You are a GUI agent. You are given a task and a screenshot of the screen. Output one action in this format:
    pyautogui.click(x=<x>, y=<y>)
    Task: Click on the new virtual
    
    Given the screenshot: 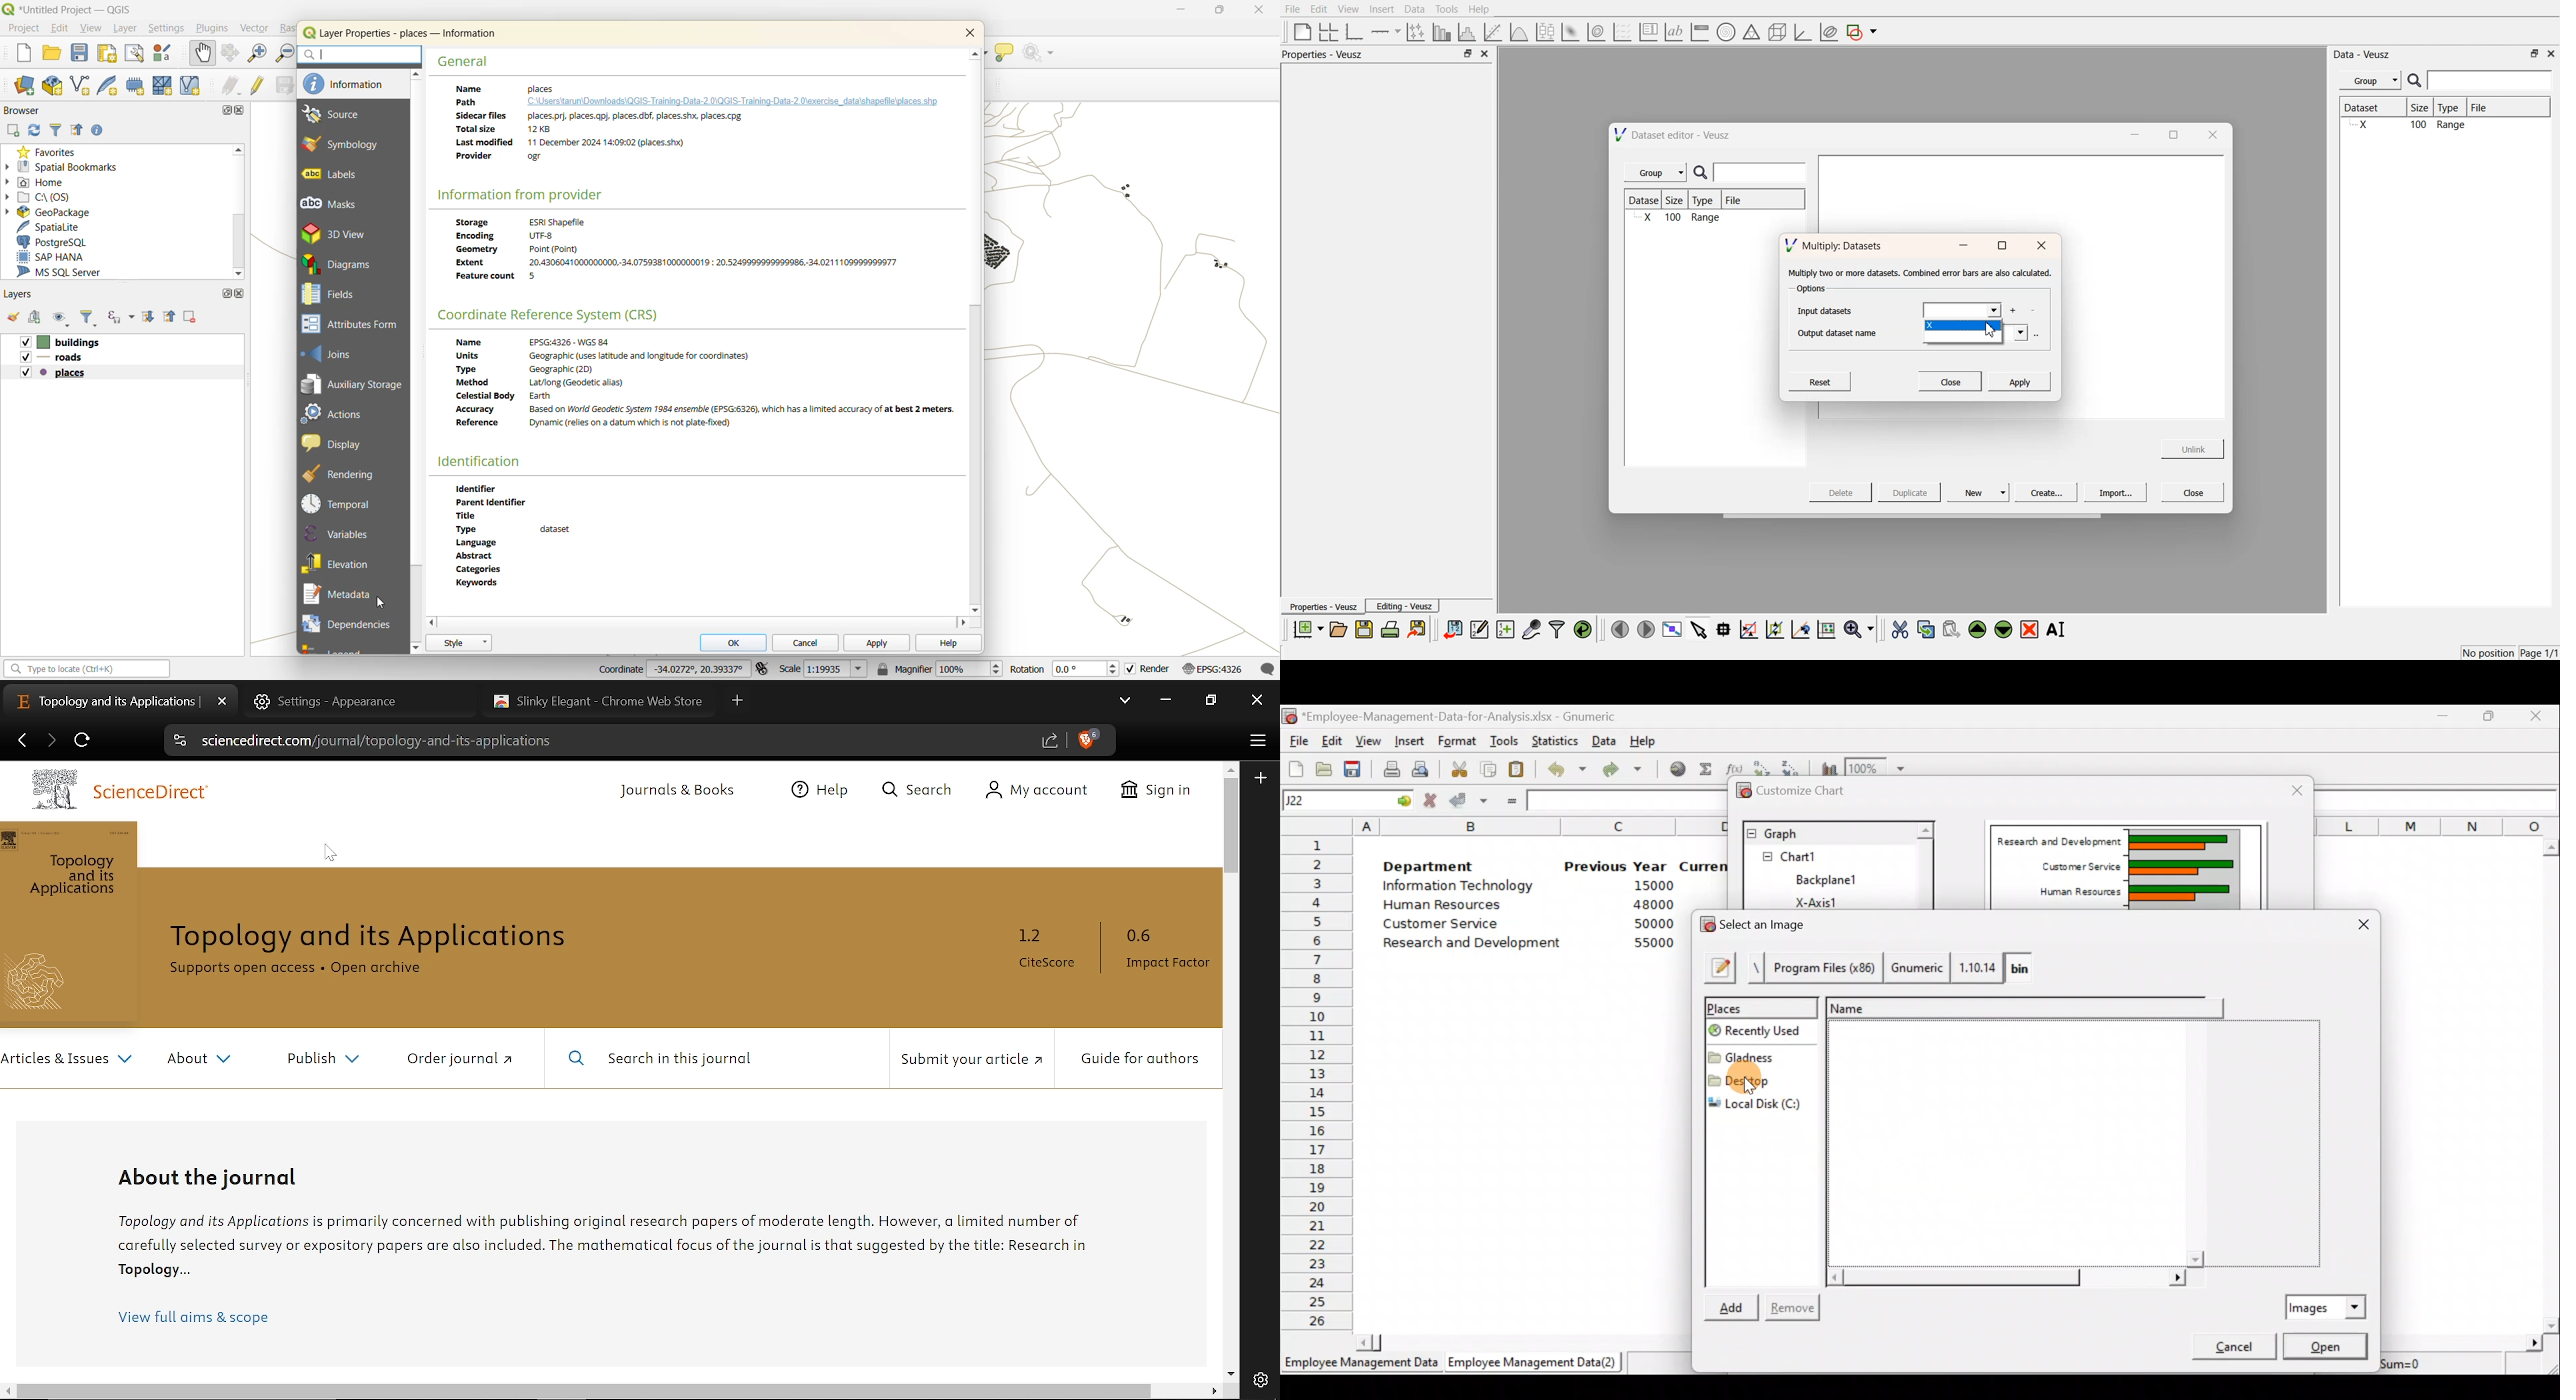 What is the action you would take?
    pyautogui.click(x=191, y=86)
    